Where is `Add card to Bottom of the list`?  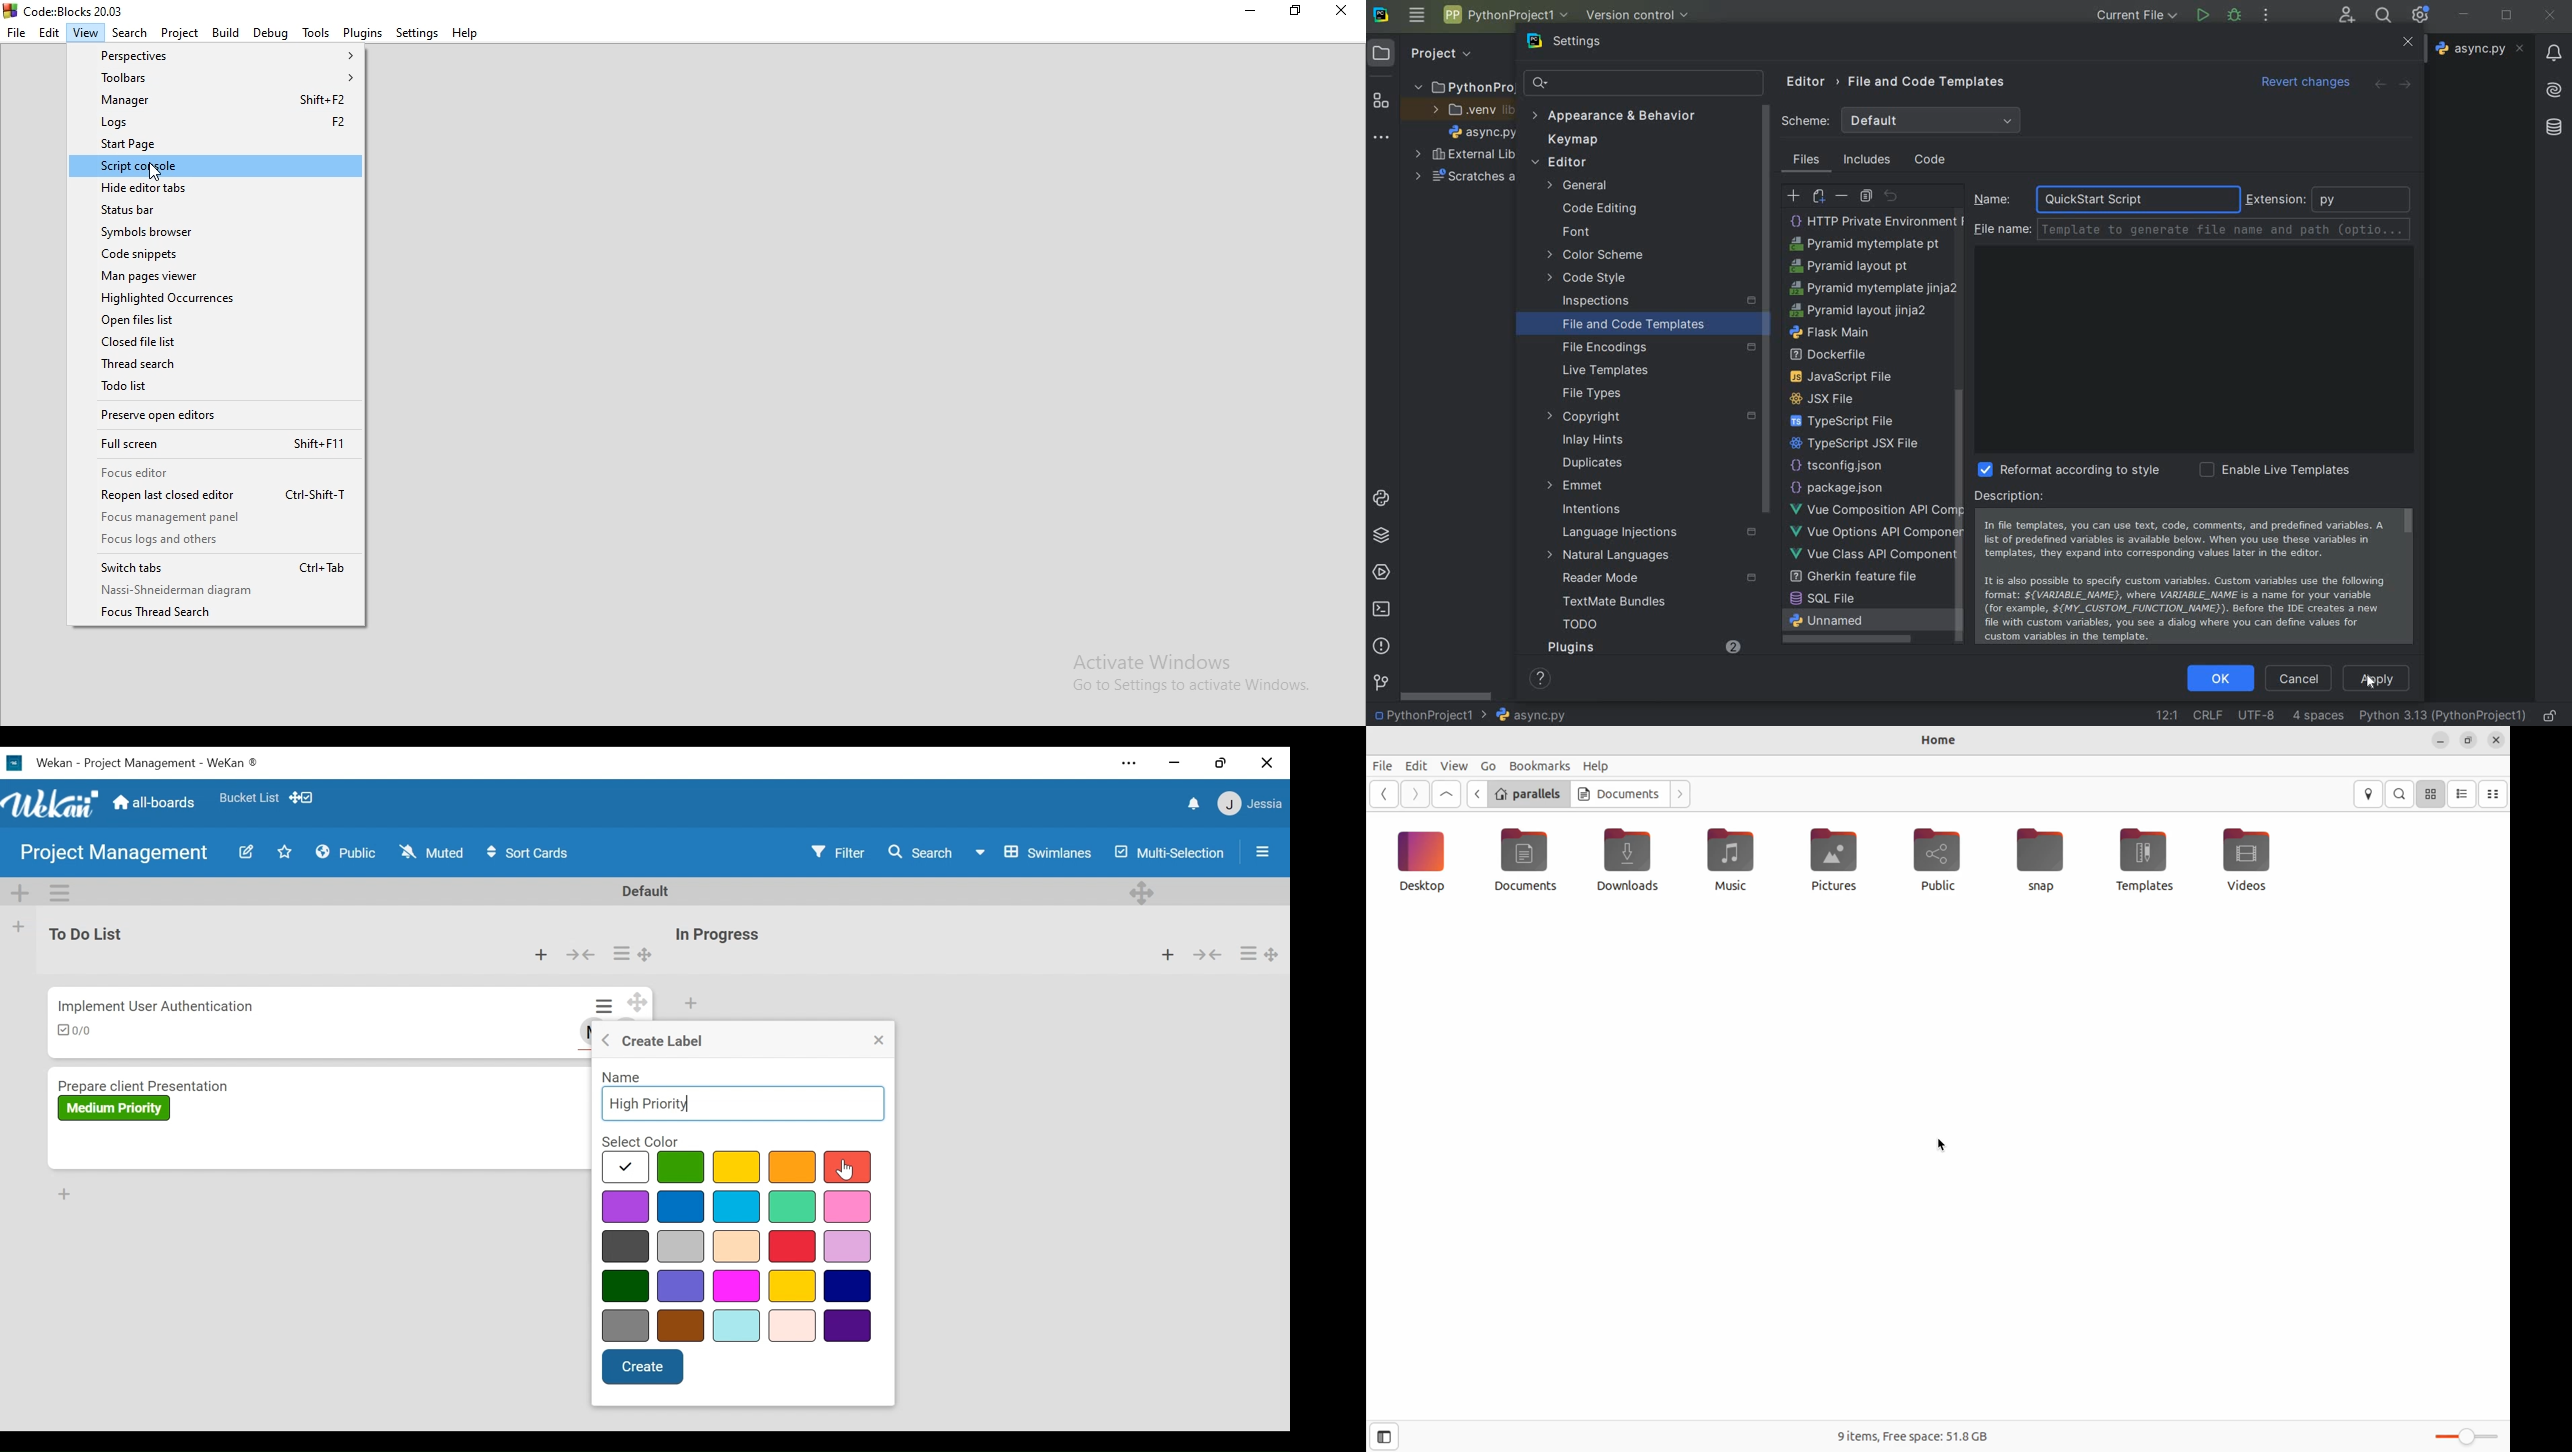 Add card to Bottom of the list is located at coordinates (63, 1194).